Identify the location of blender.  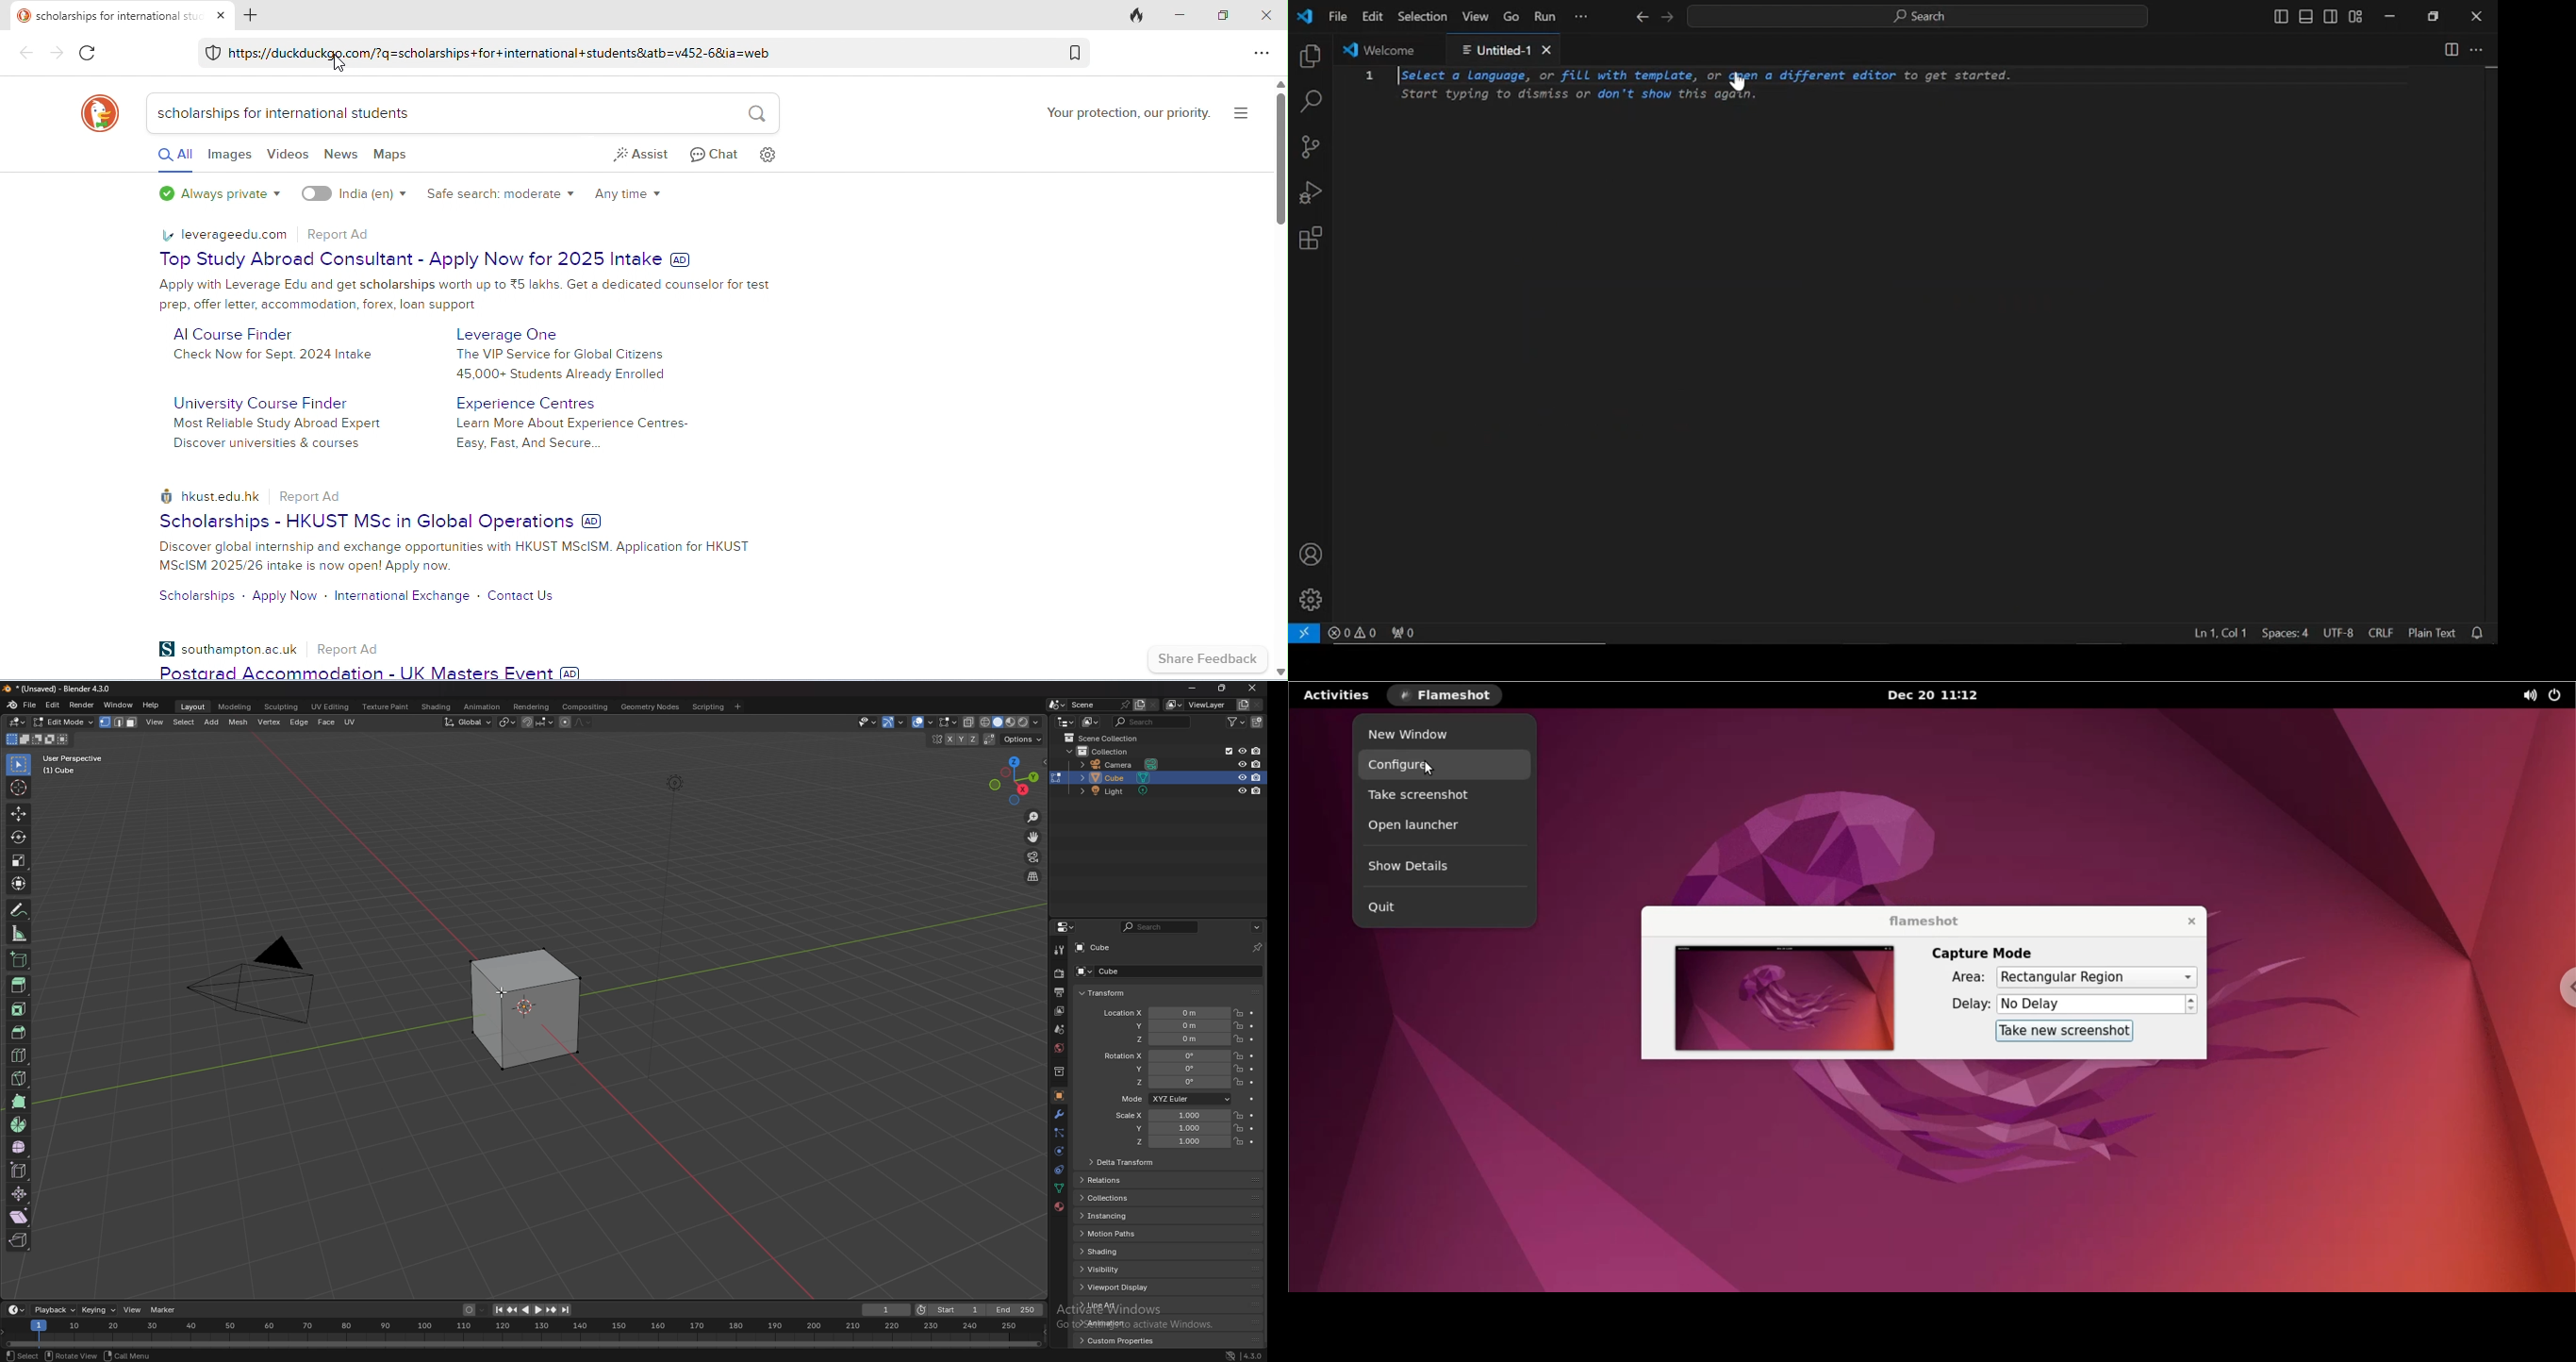
(11, 705).